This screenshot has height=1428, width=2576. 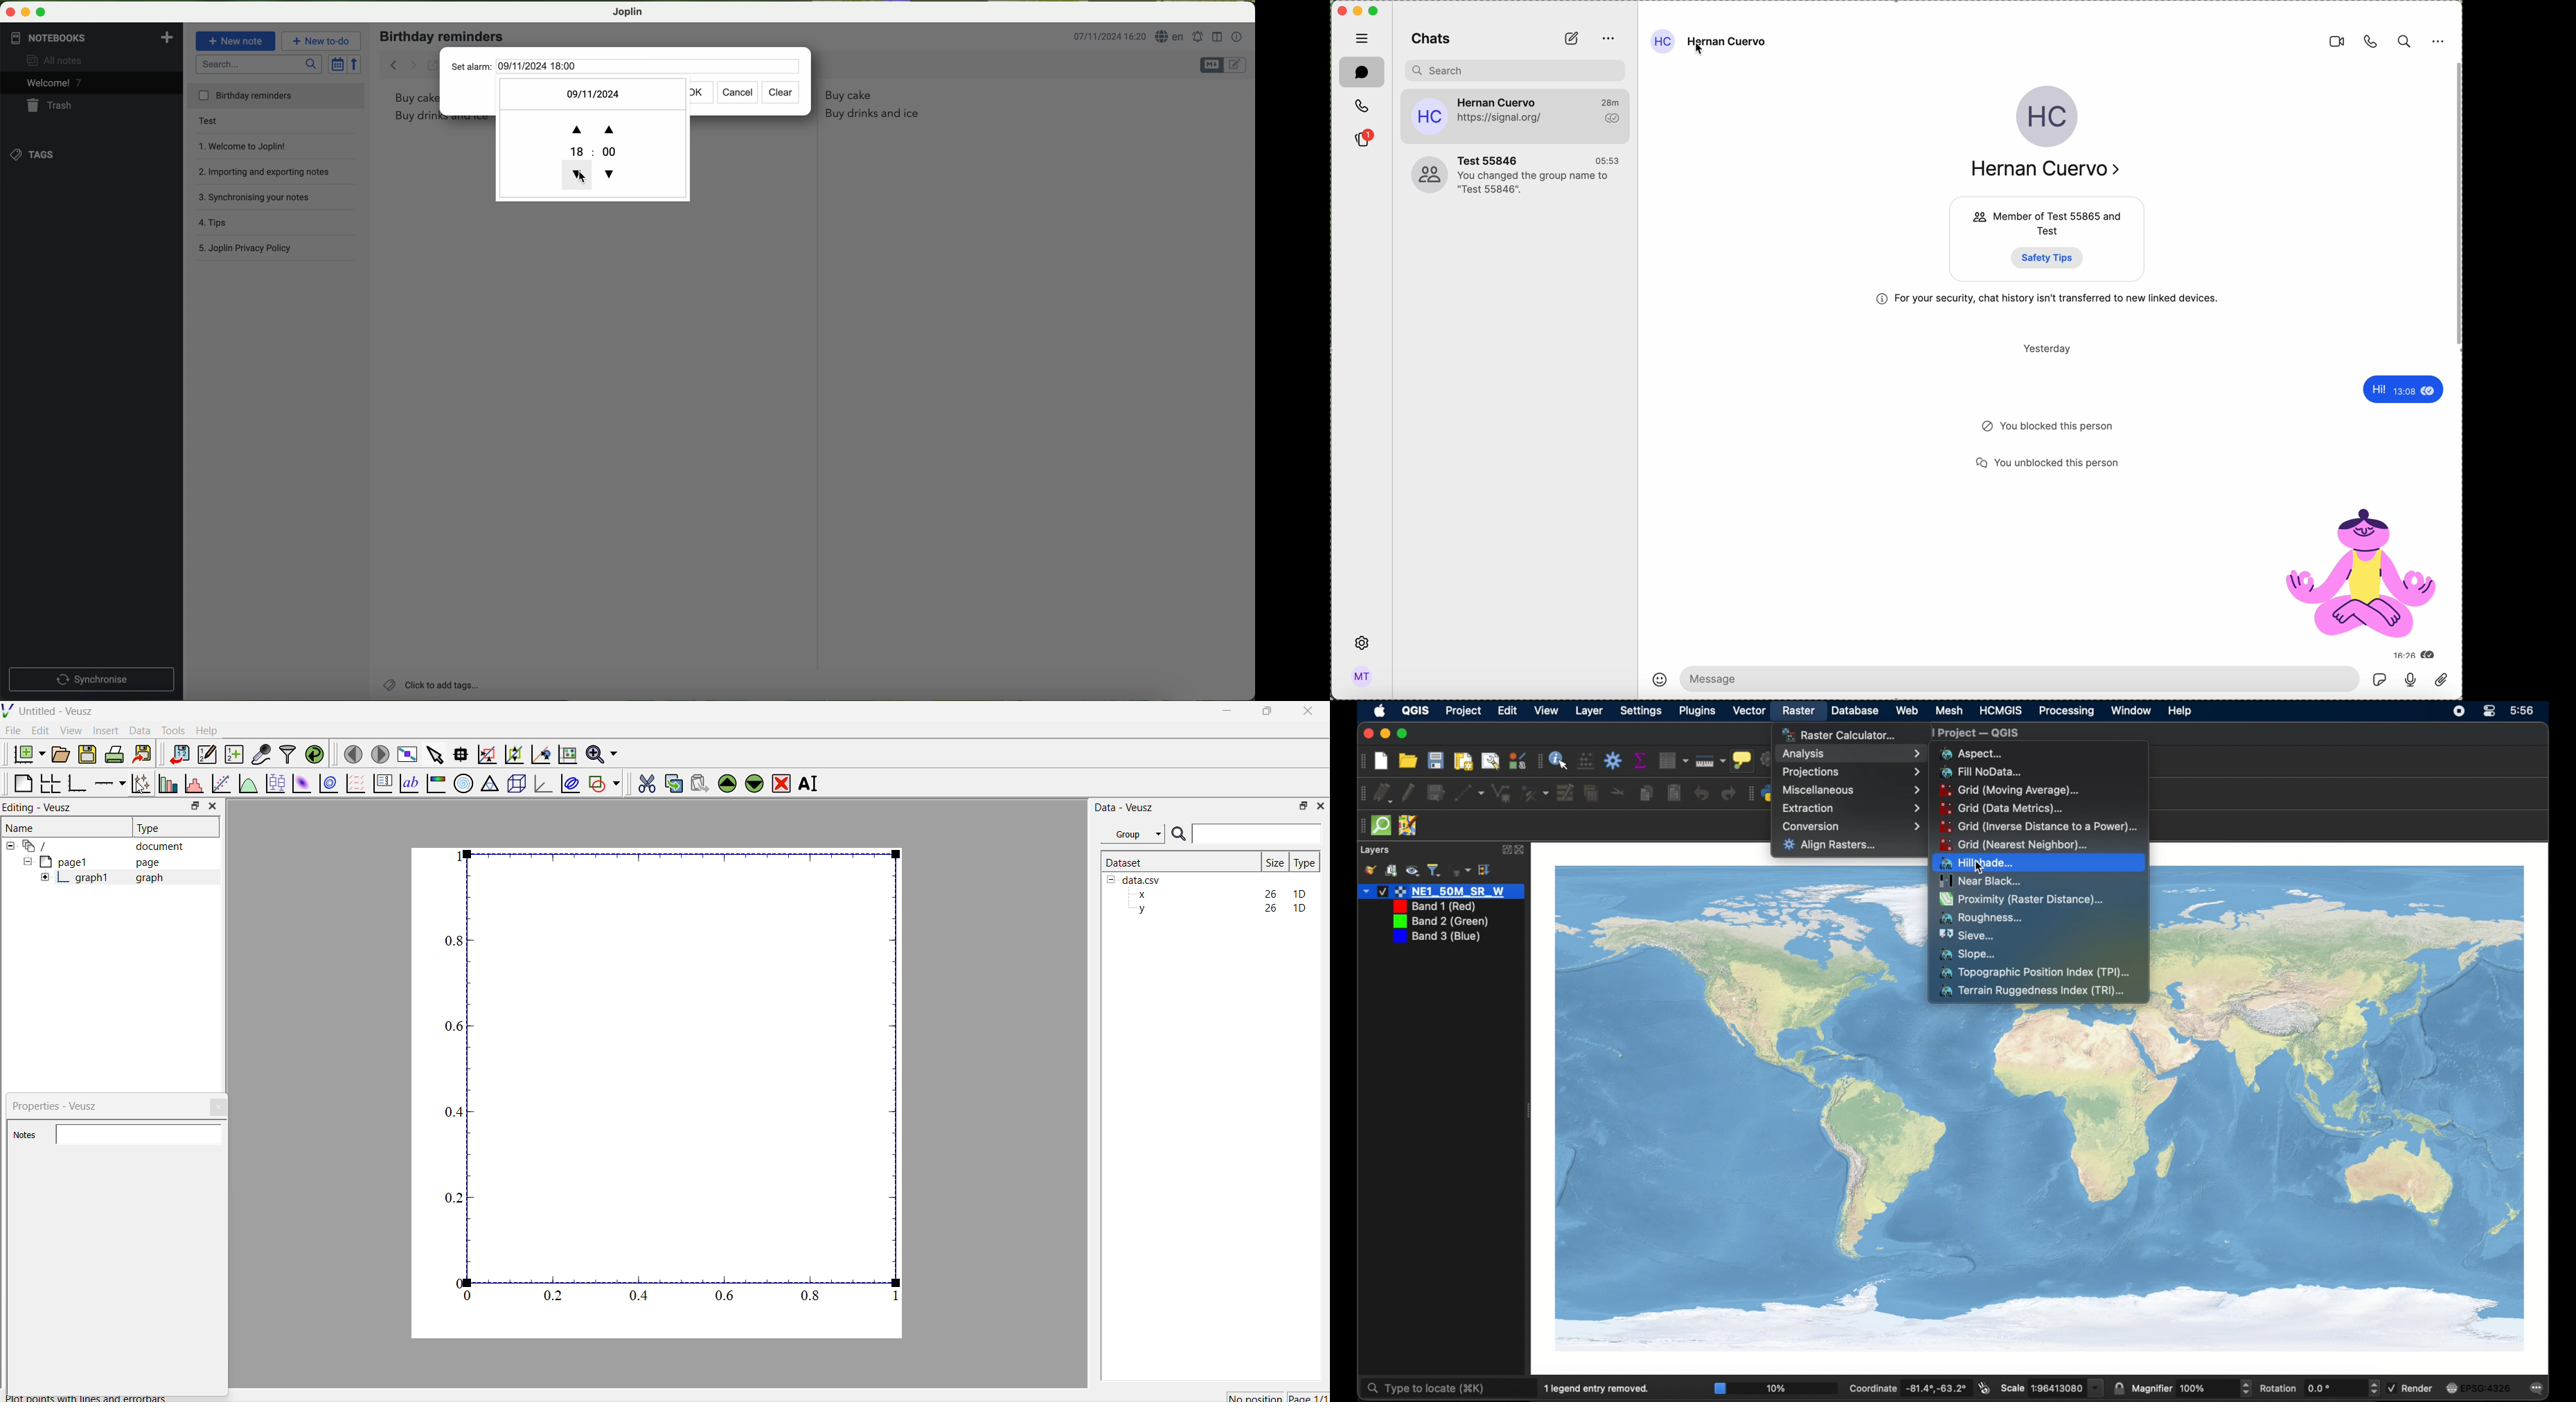 I want to click on Help, so click(x=205, y=730).